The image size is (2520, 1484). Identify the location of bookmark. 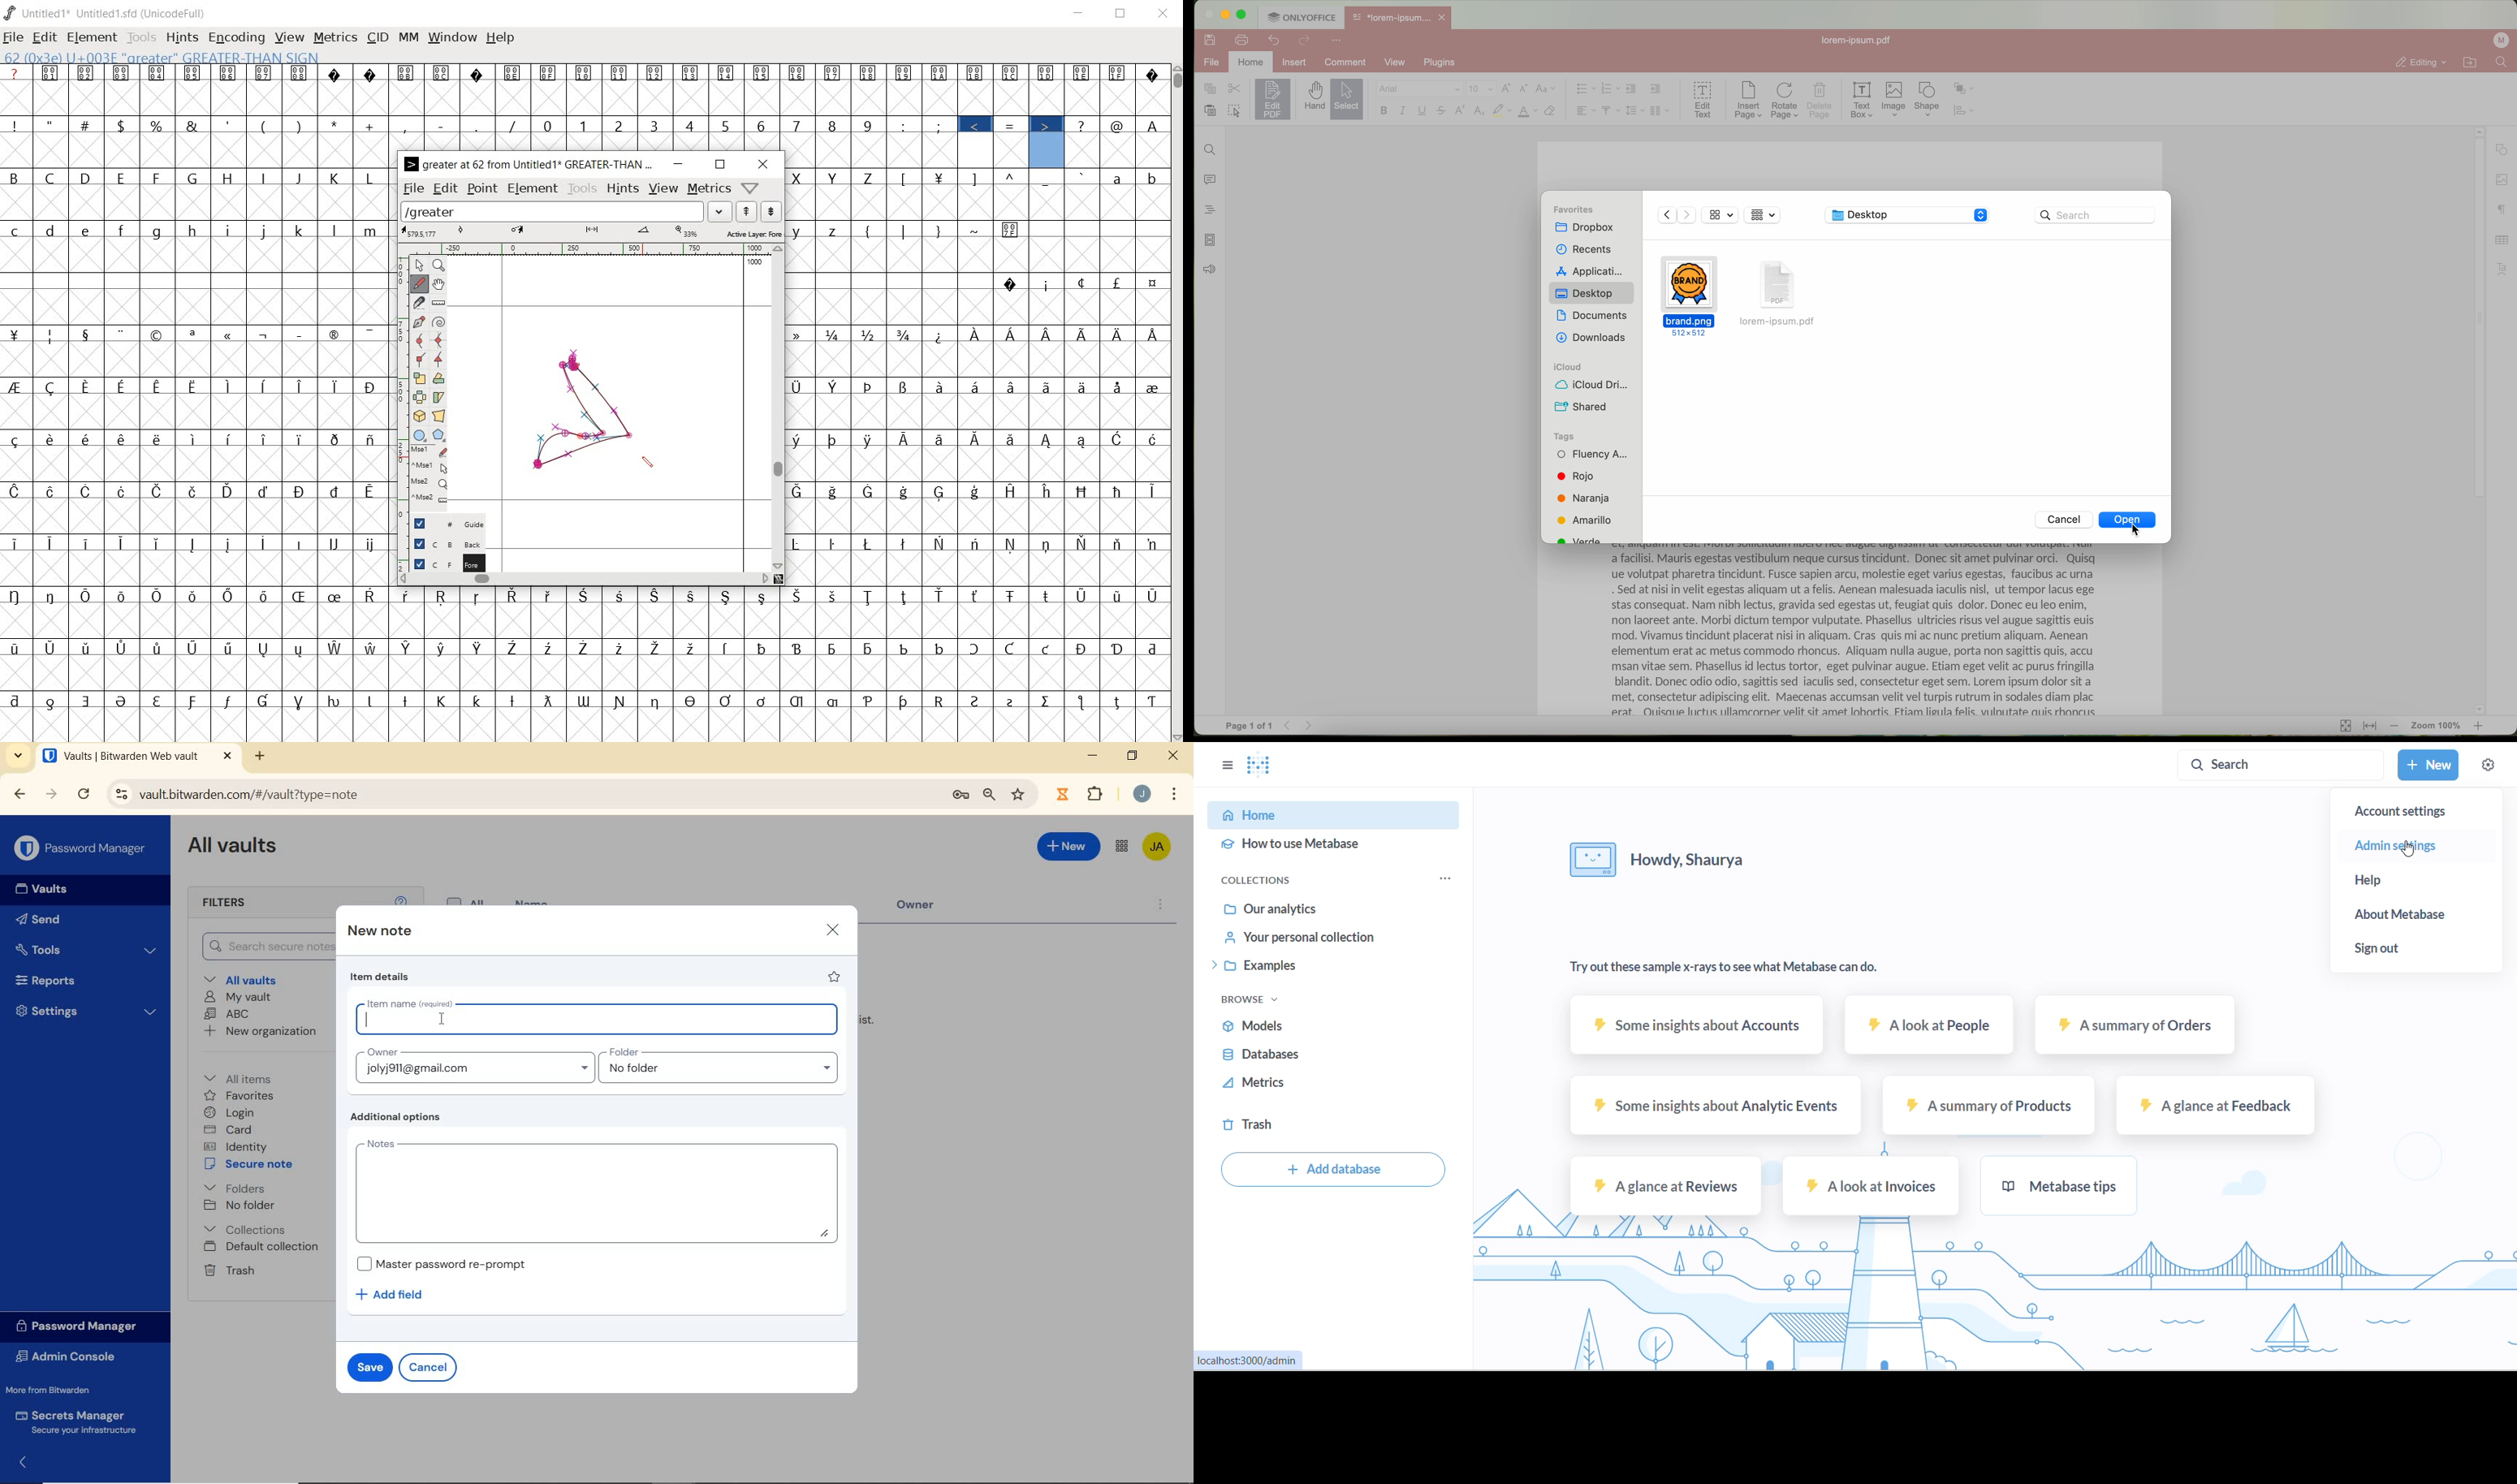
(1020, 795).